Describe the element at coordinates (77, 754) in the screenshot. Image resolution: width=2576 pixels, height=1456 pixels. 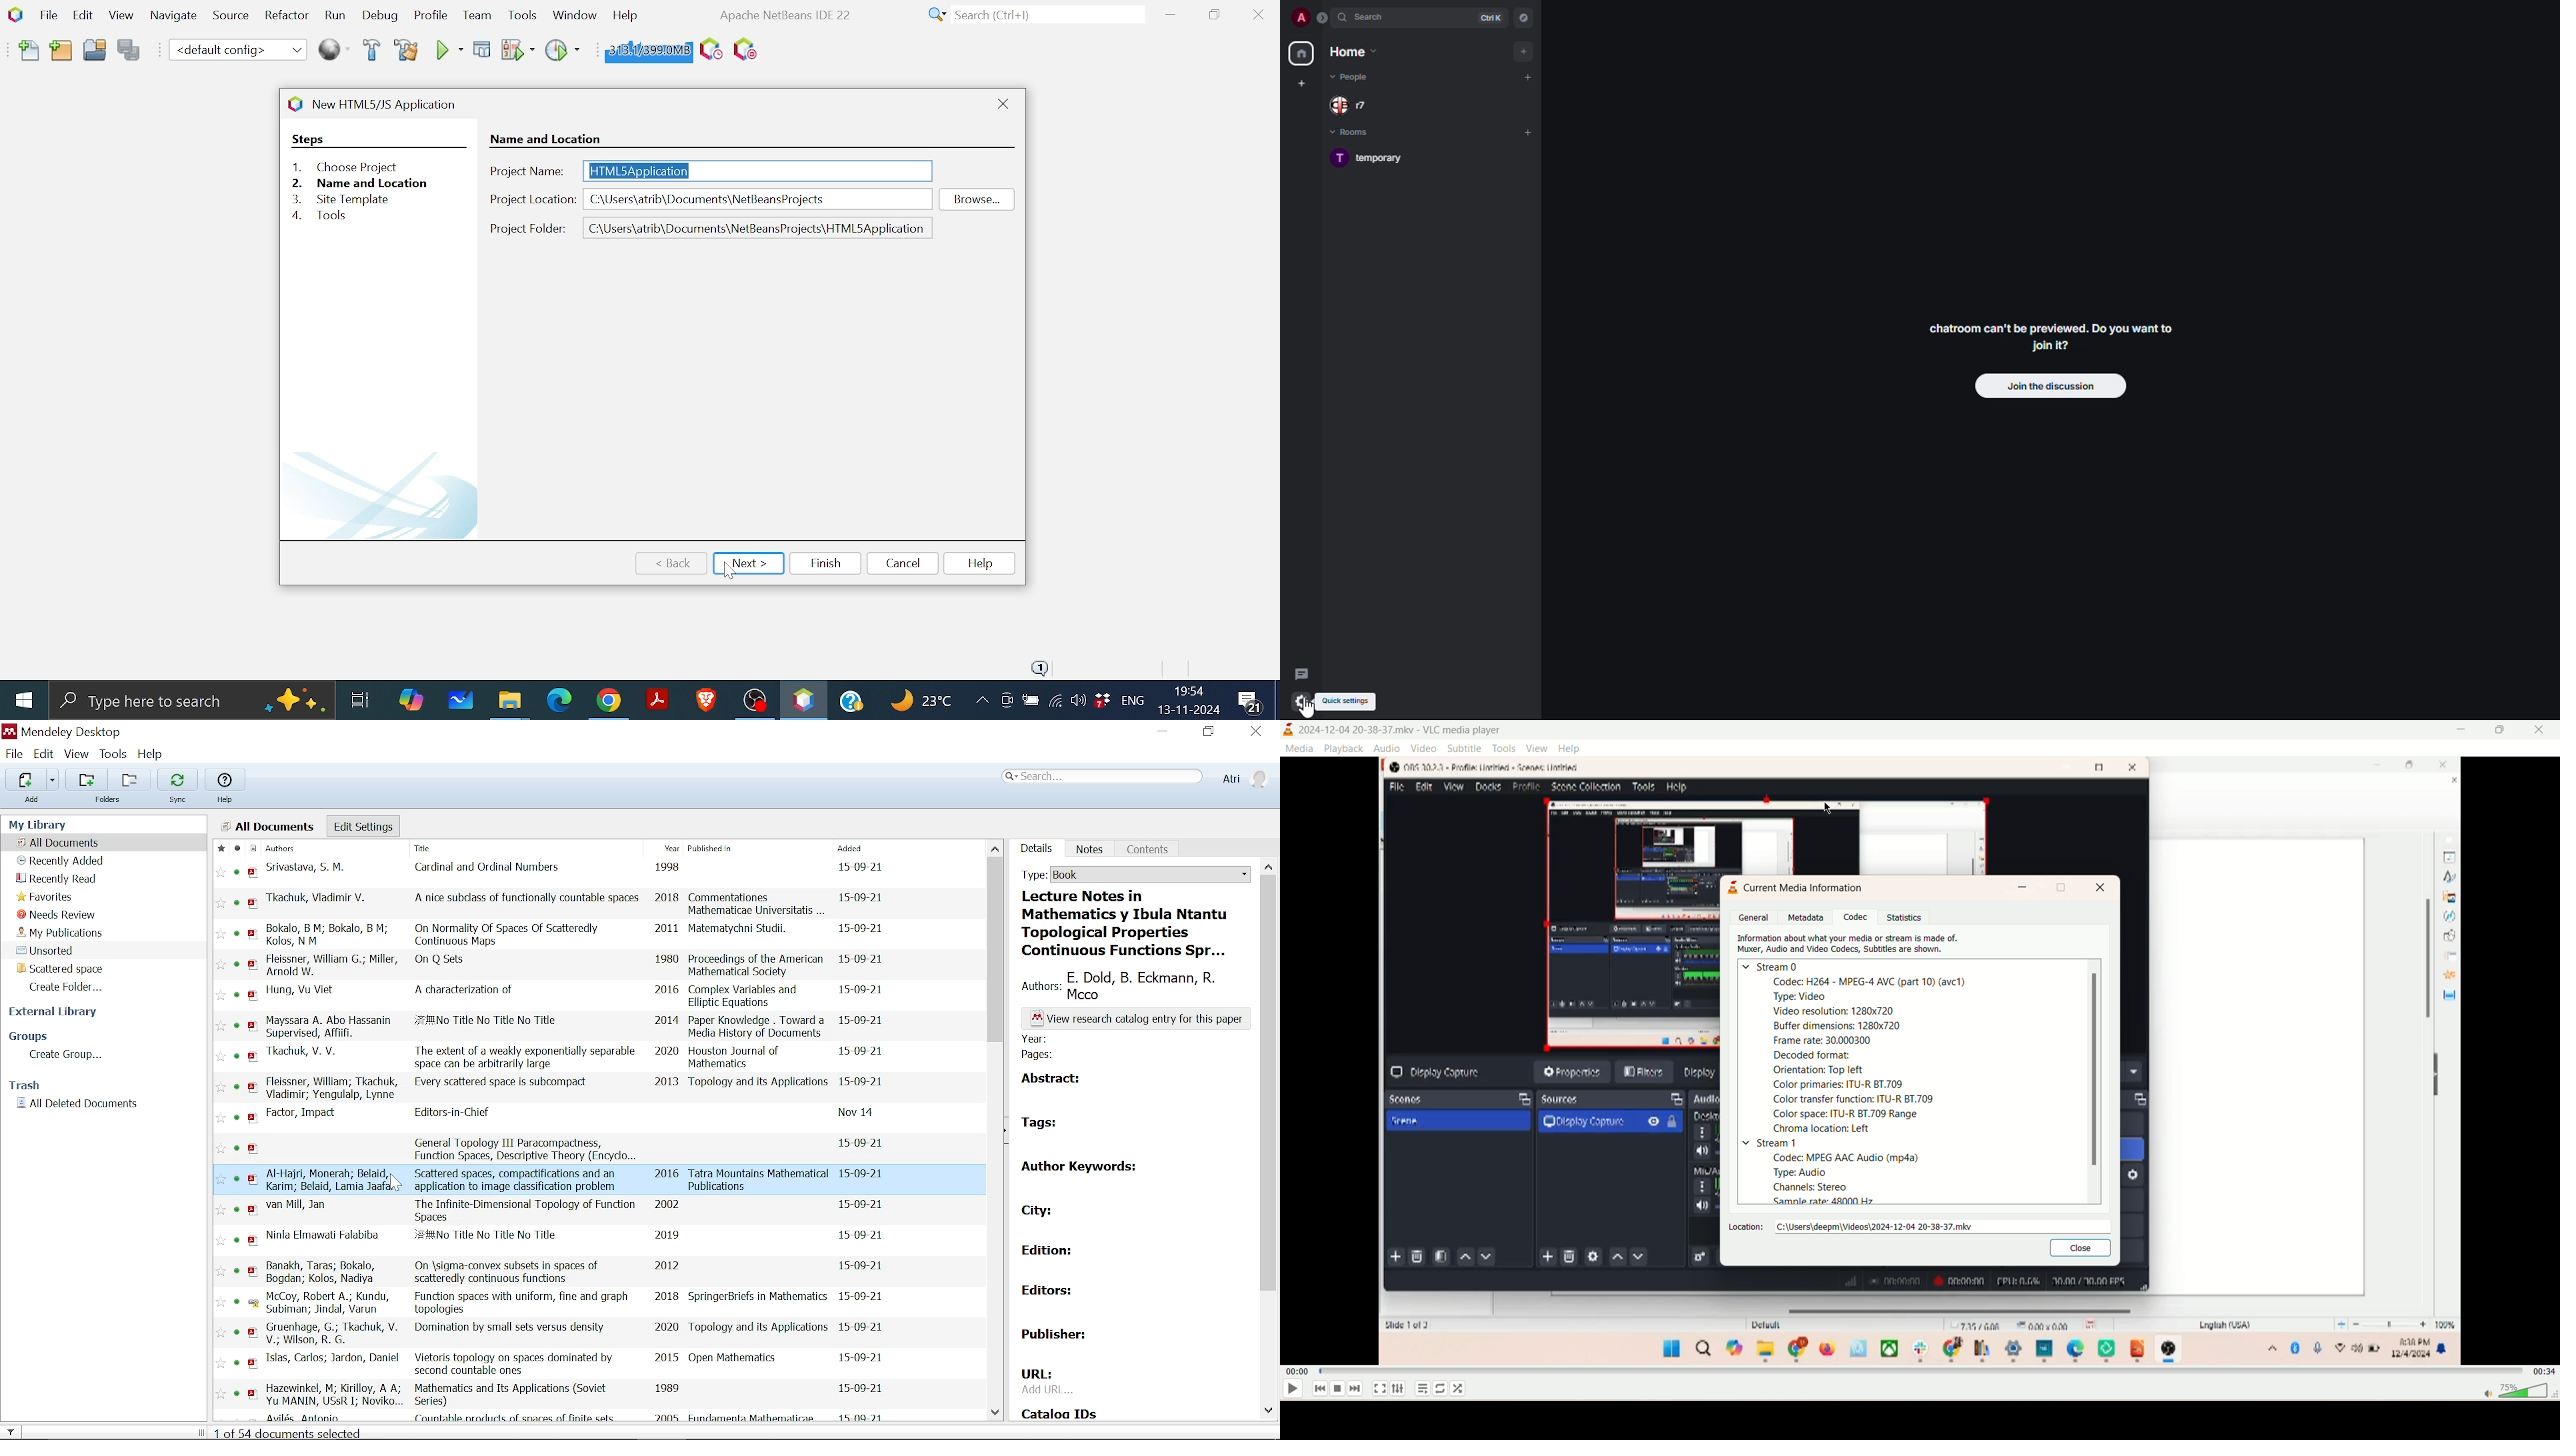
I see `View` at that location.